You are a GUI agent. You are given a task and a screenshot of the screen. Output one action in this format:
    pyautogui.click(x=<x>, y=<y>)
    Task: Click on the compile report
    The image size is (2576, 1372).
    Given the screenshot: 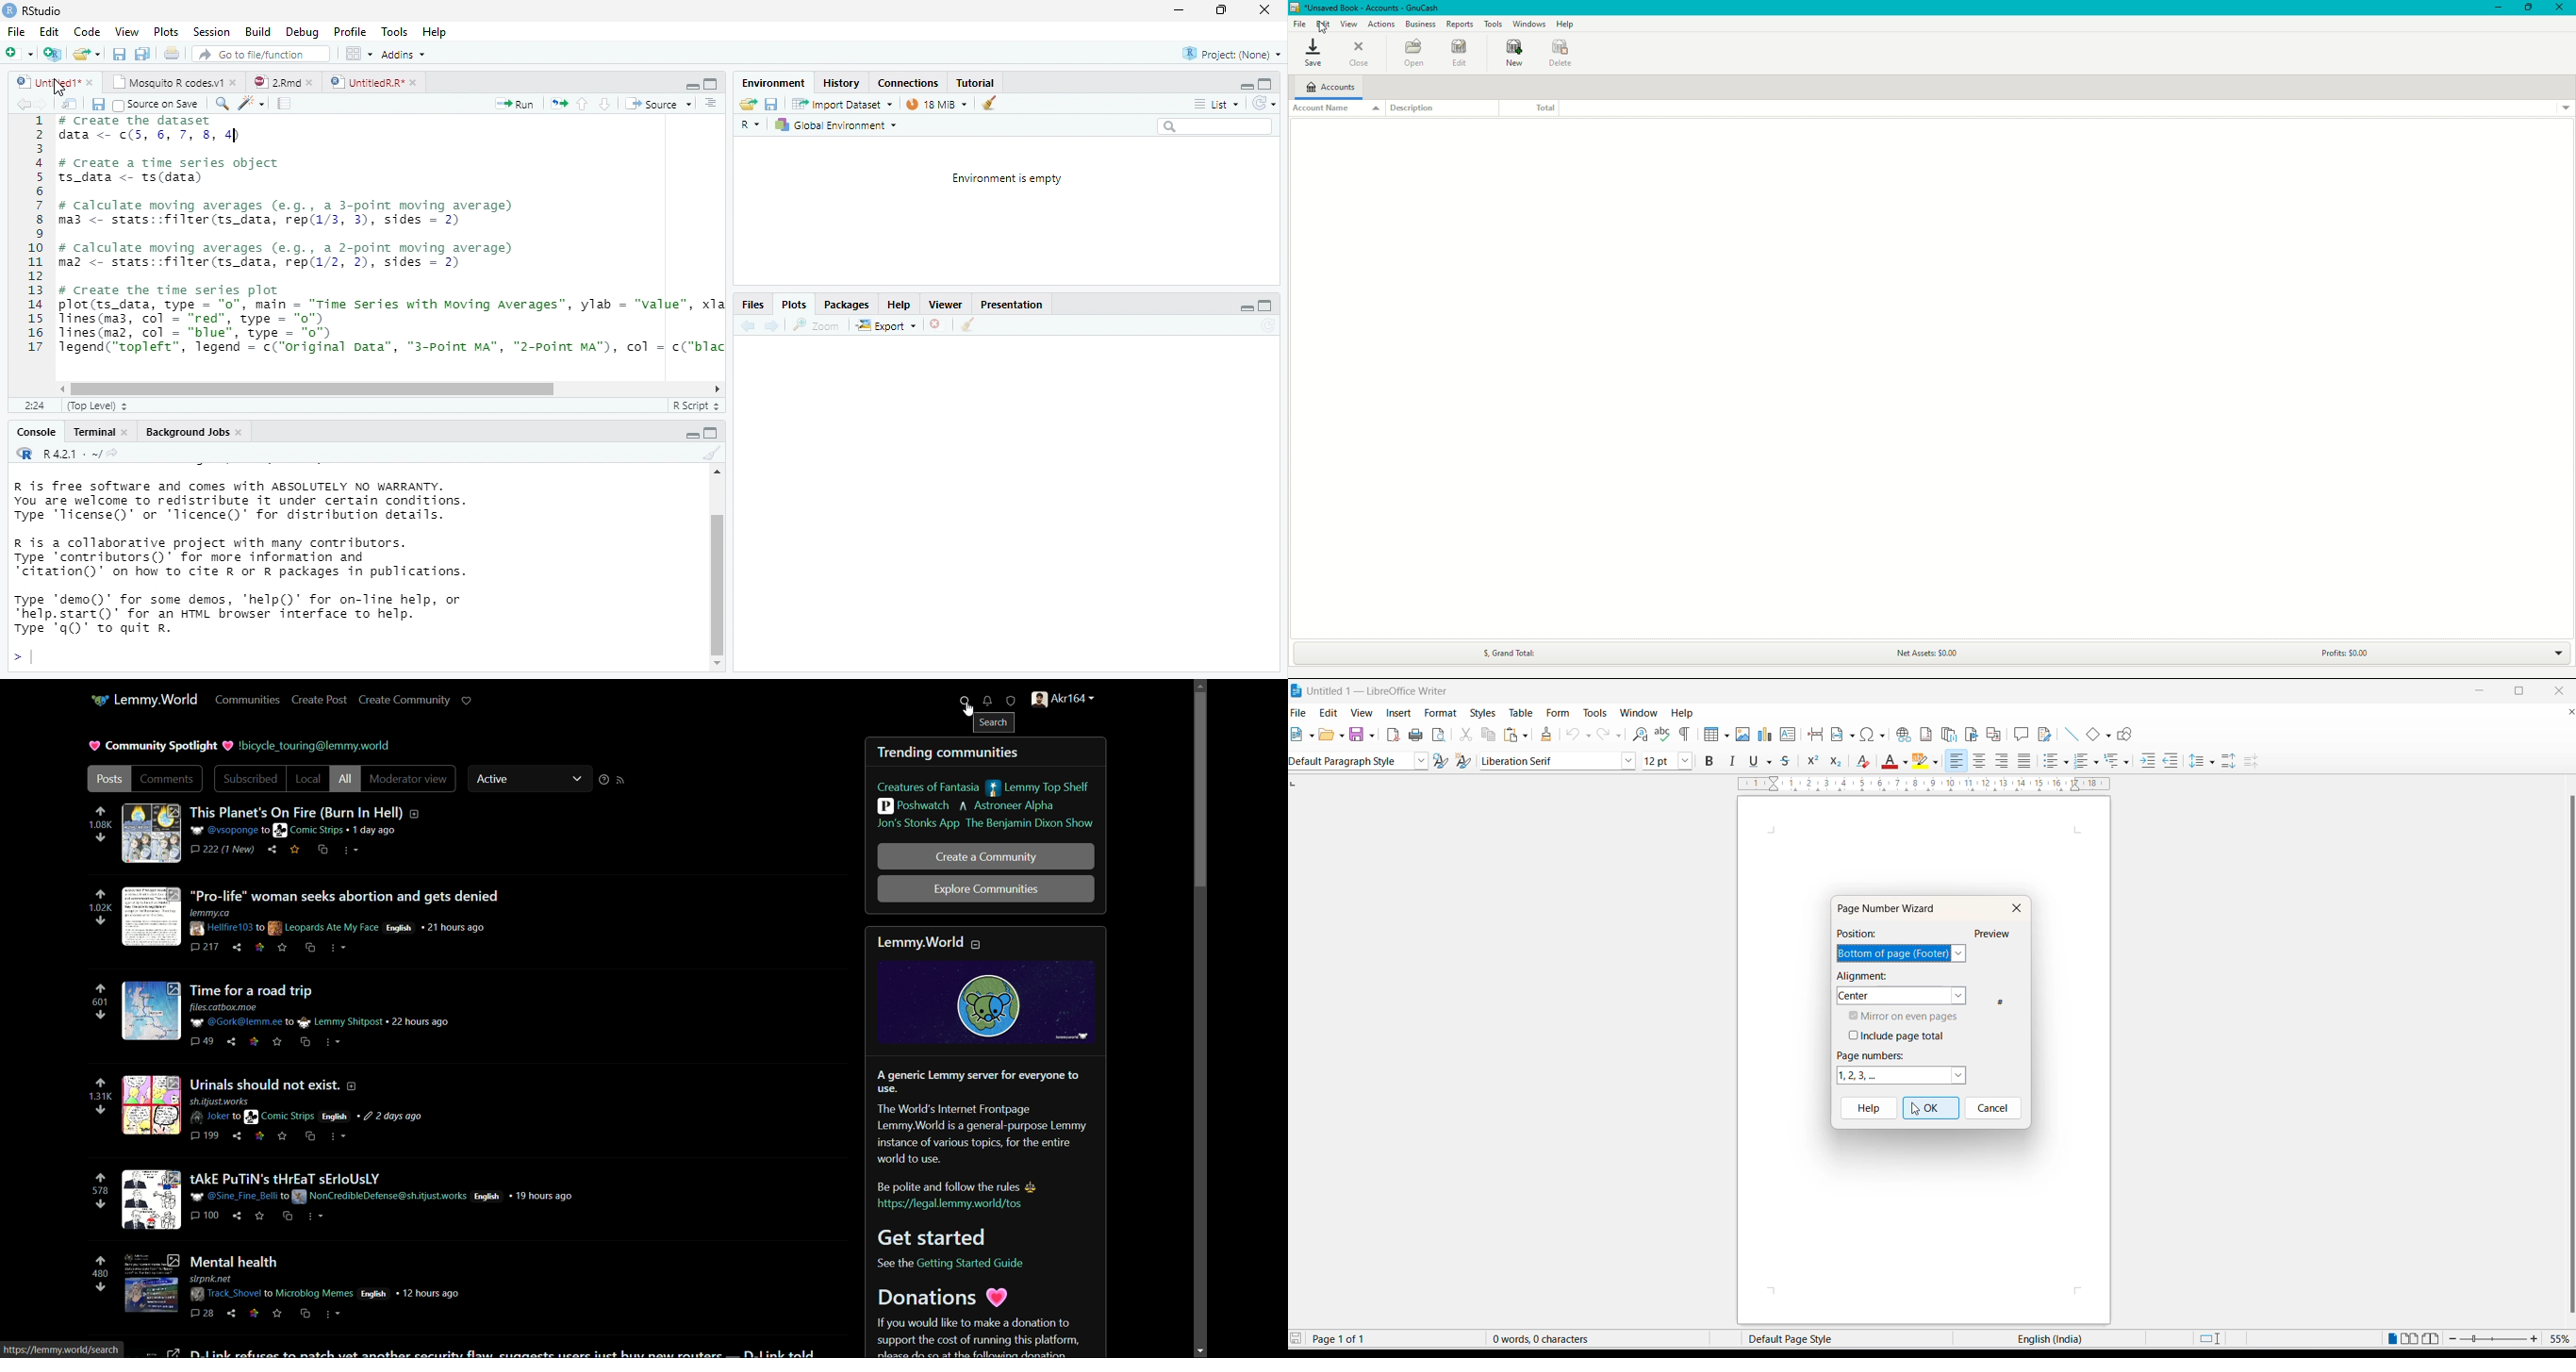 What is the action you would take?
    pyautogui.click(x=286, y=103)
    